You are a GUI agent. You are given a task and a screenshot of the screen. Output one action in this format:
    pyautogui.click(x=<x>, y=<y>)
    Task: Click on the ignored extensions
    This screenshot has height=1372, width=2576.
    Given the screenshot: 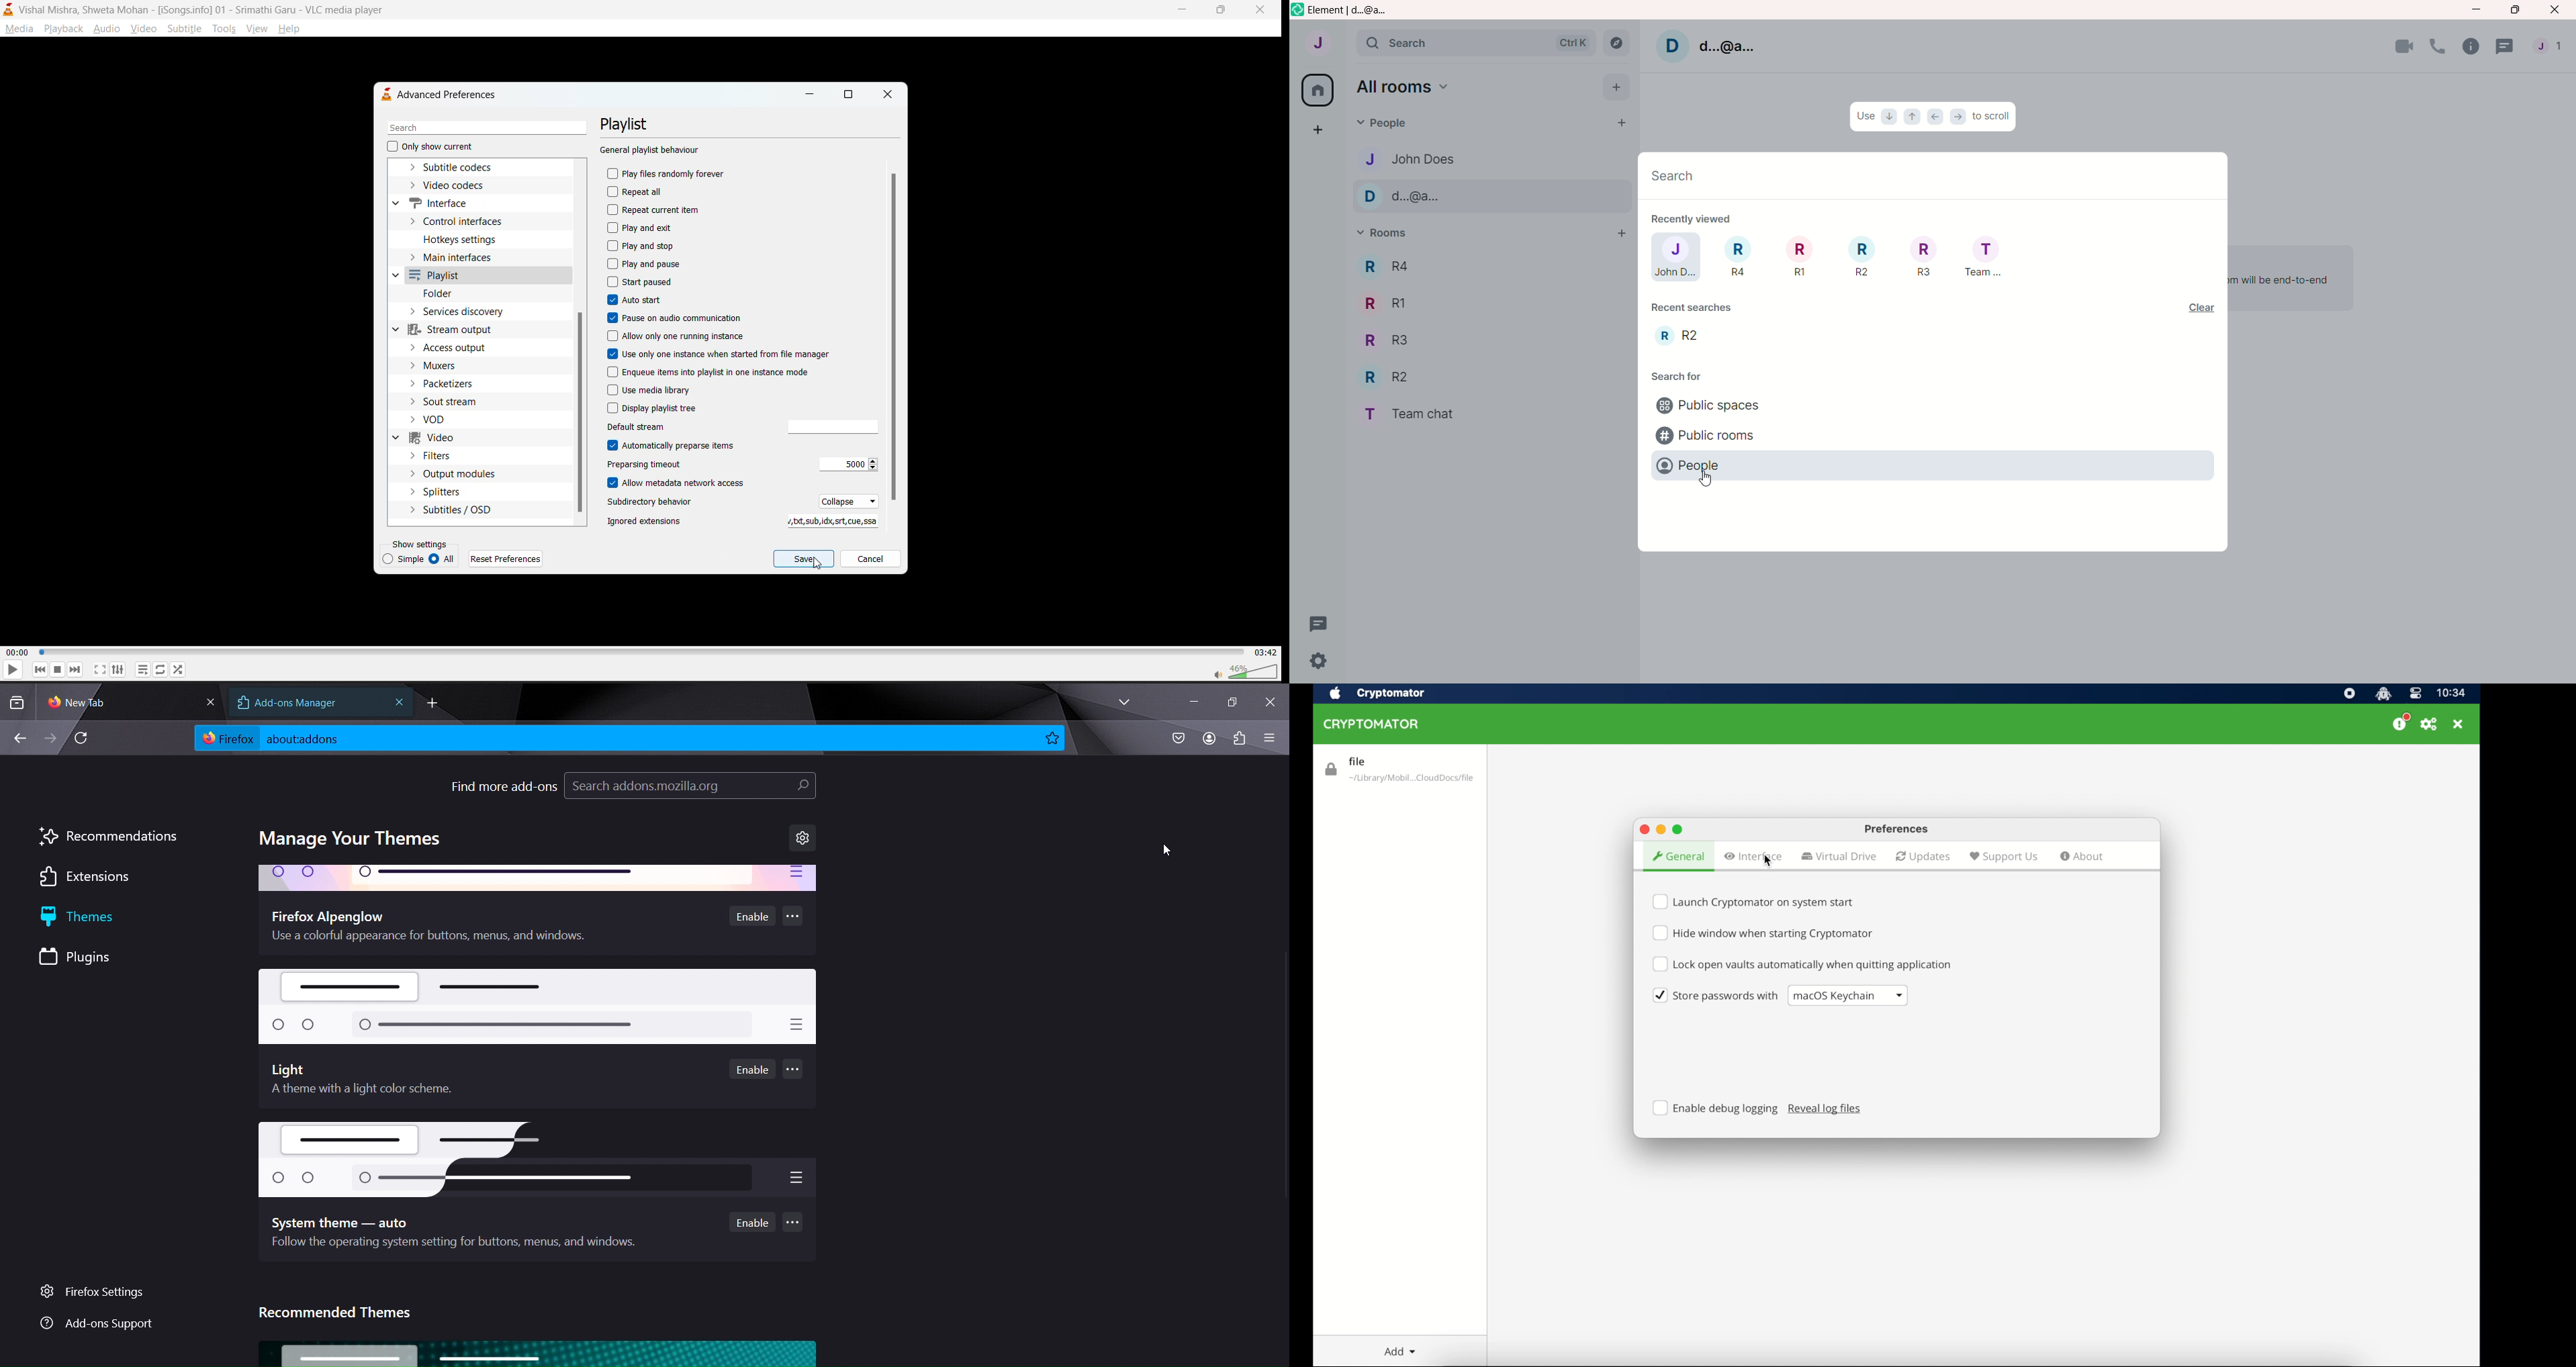 What is the action you would take?
    pyautogui.click(x=742, y=523)
    